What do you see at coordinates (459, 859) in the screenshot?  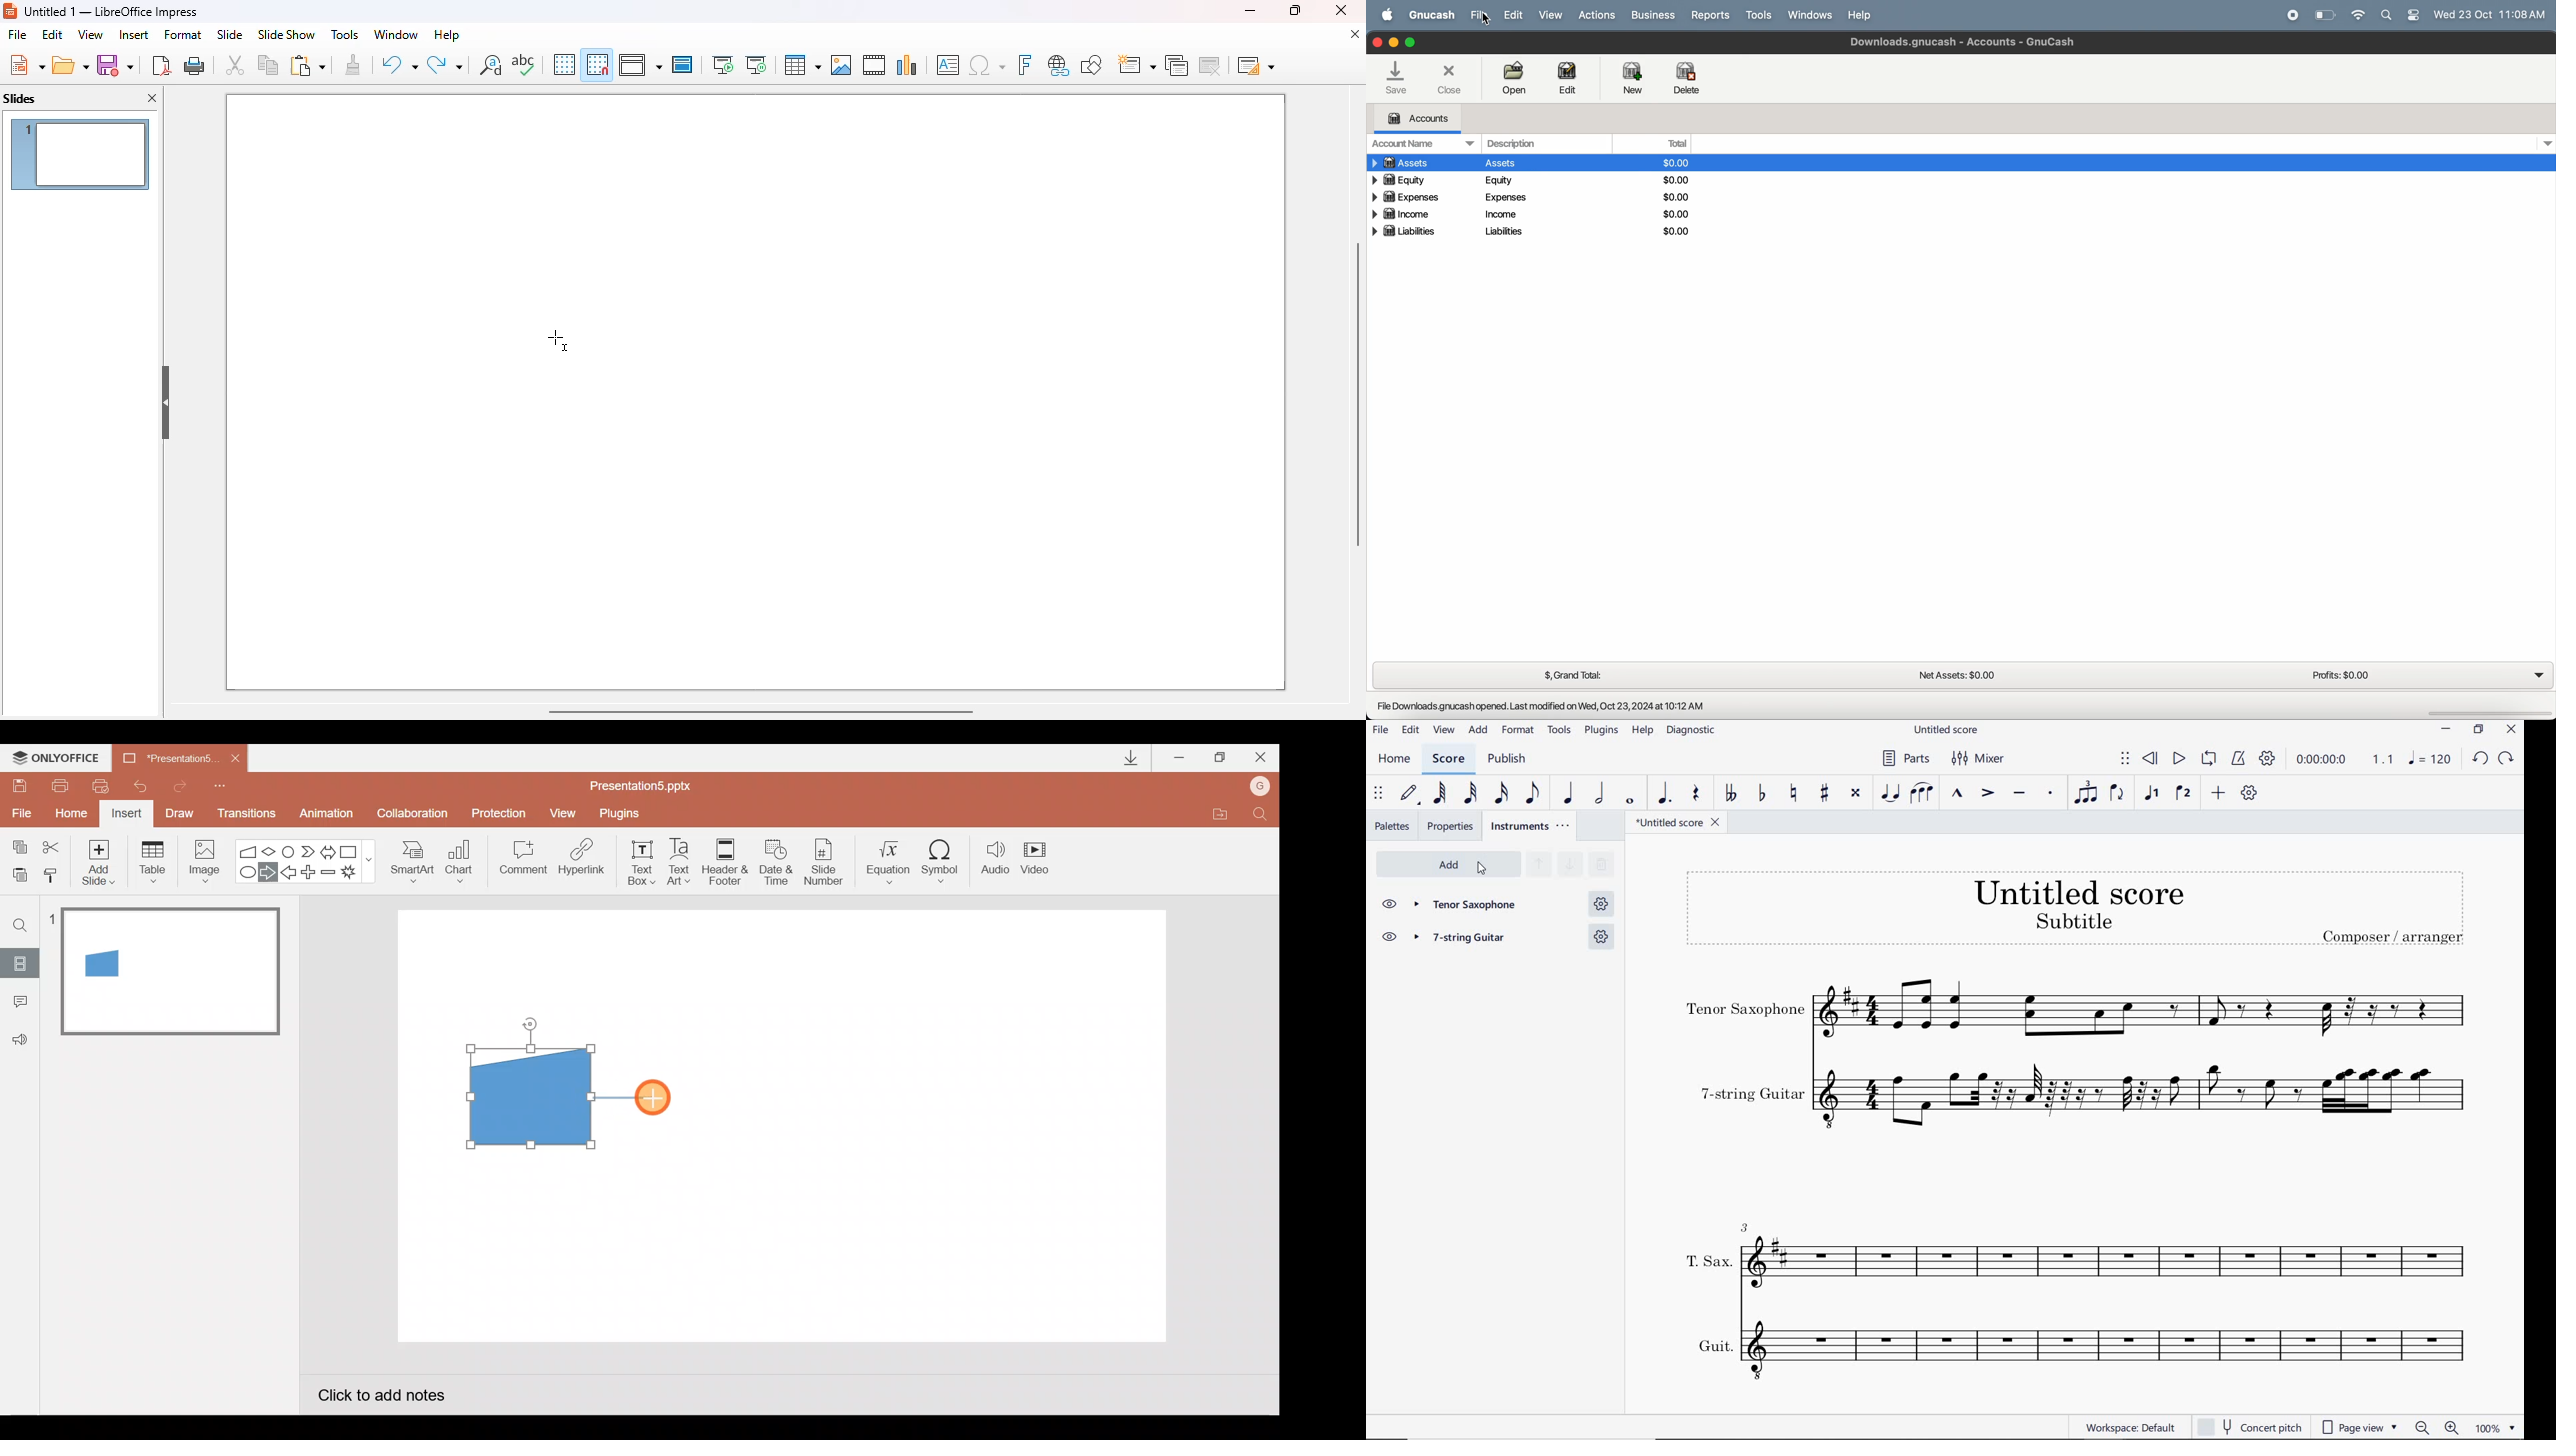 I see `Chart` at bounding box center [459, 859].